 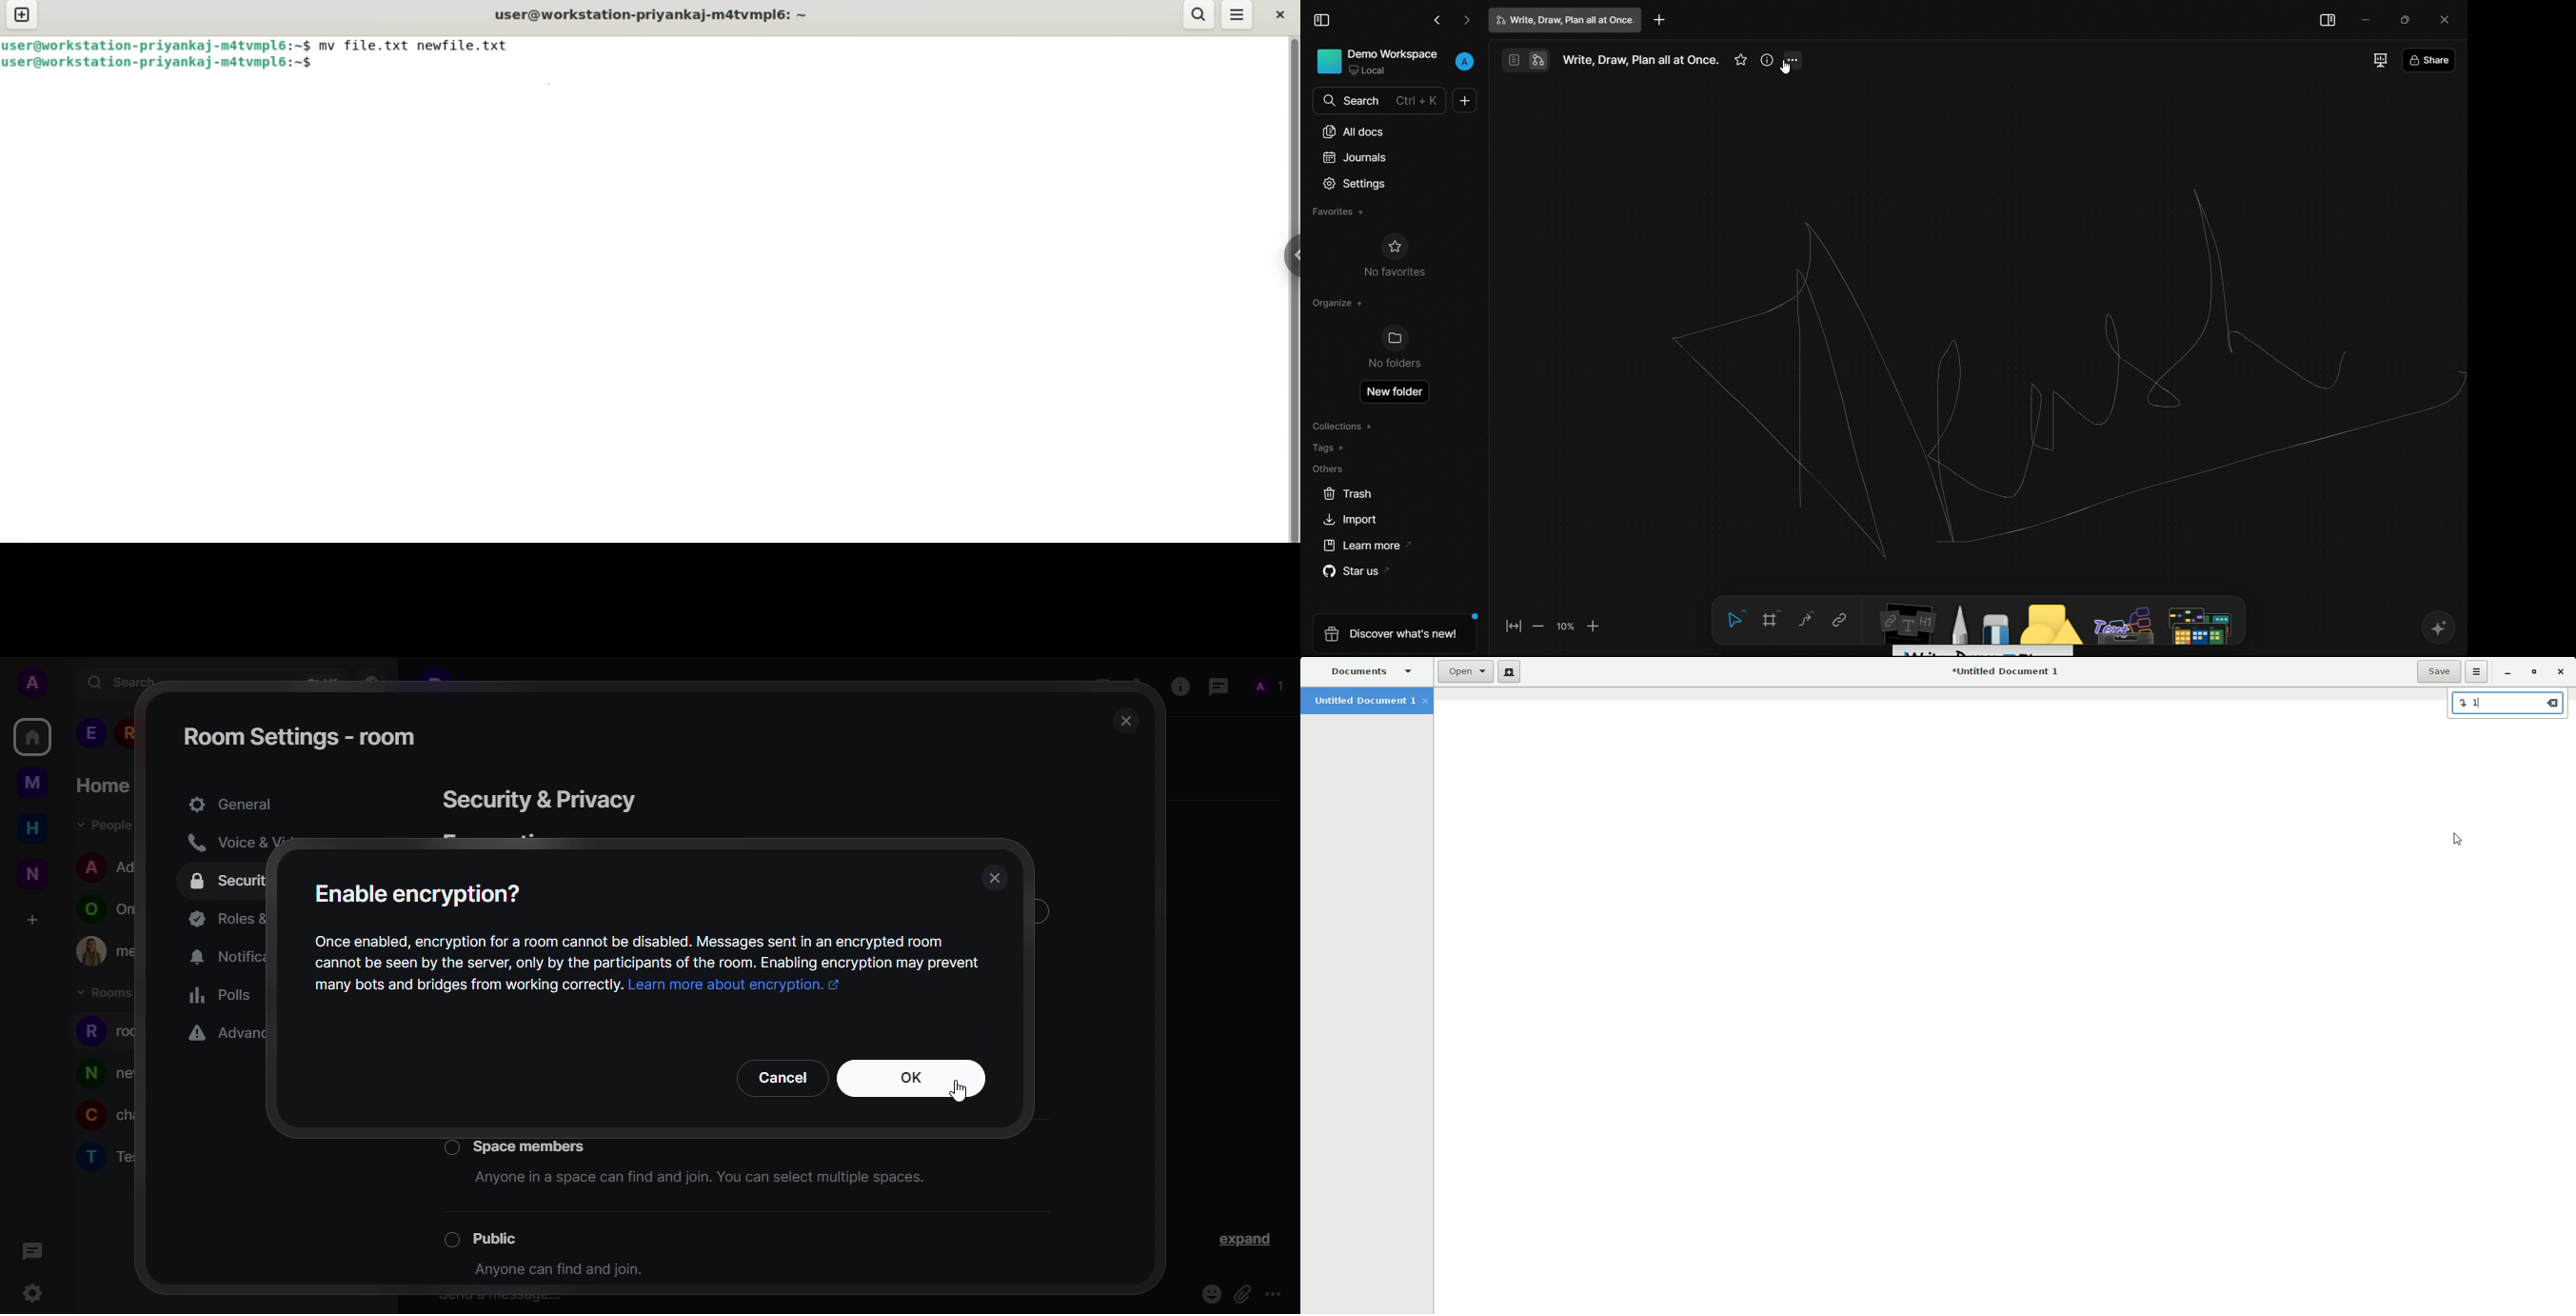 I want to click on Icon, so click(x=1394, y=246).